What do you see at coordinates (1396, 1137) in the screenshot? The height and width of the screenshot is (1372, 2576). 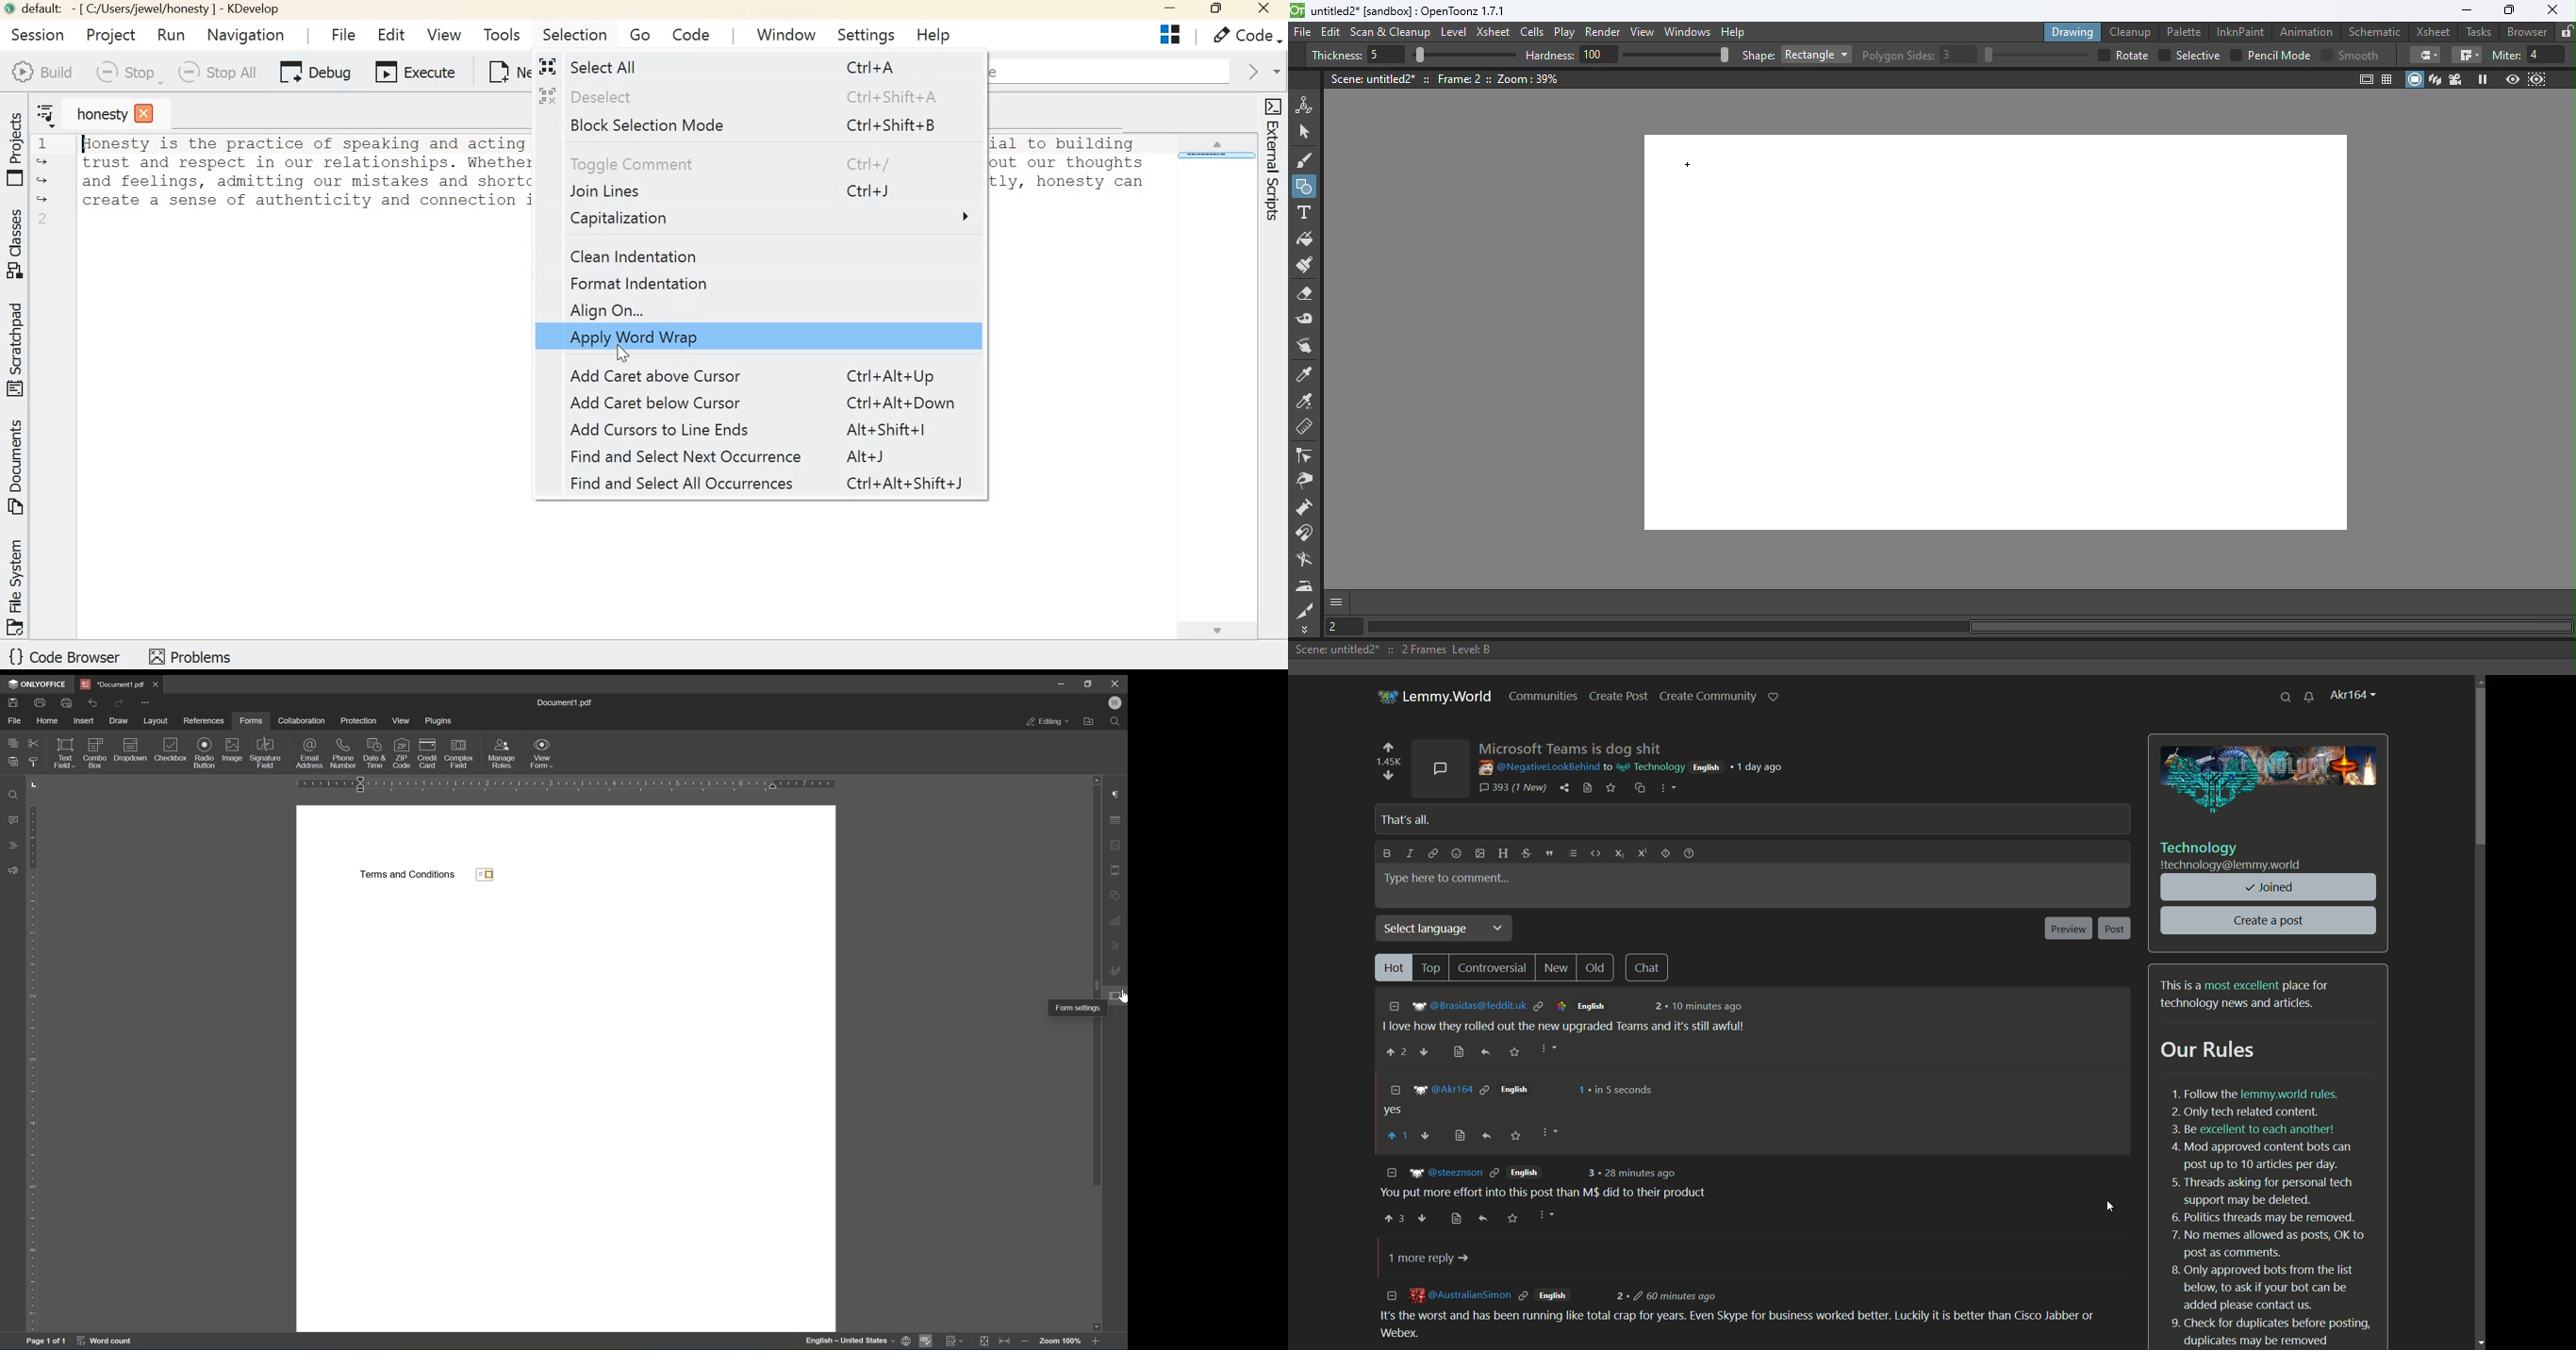 I see `upvote` at bounding box center [1396, 1137].